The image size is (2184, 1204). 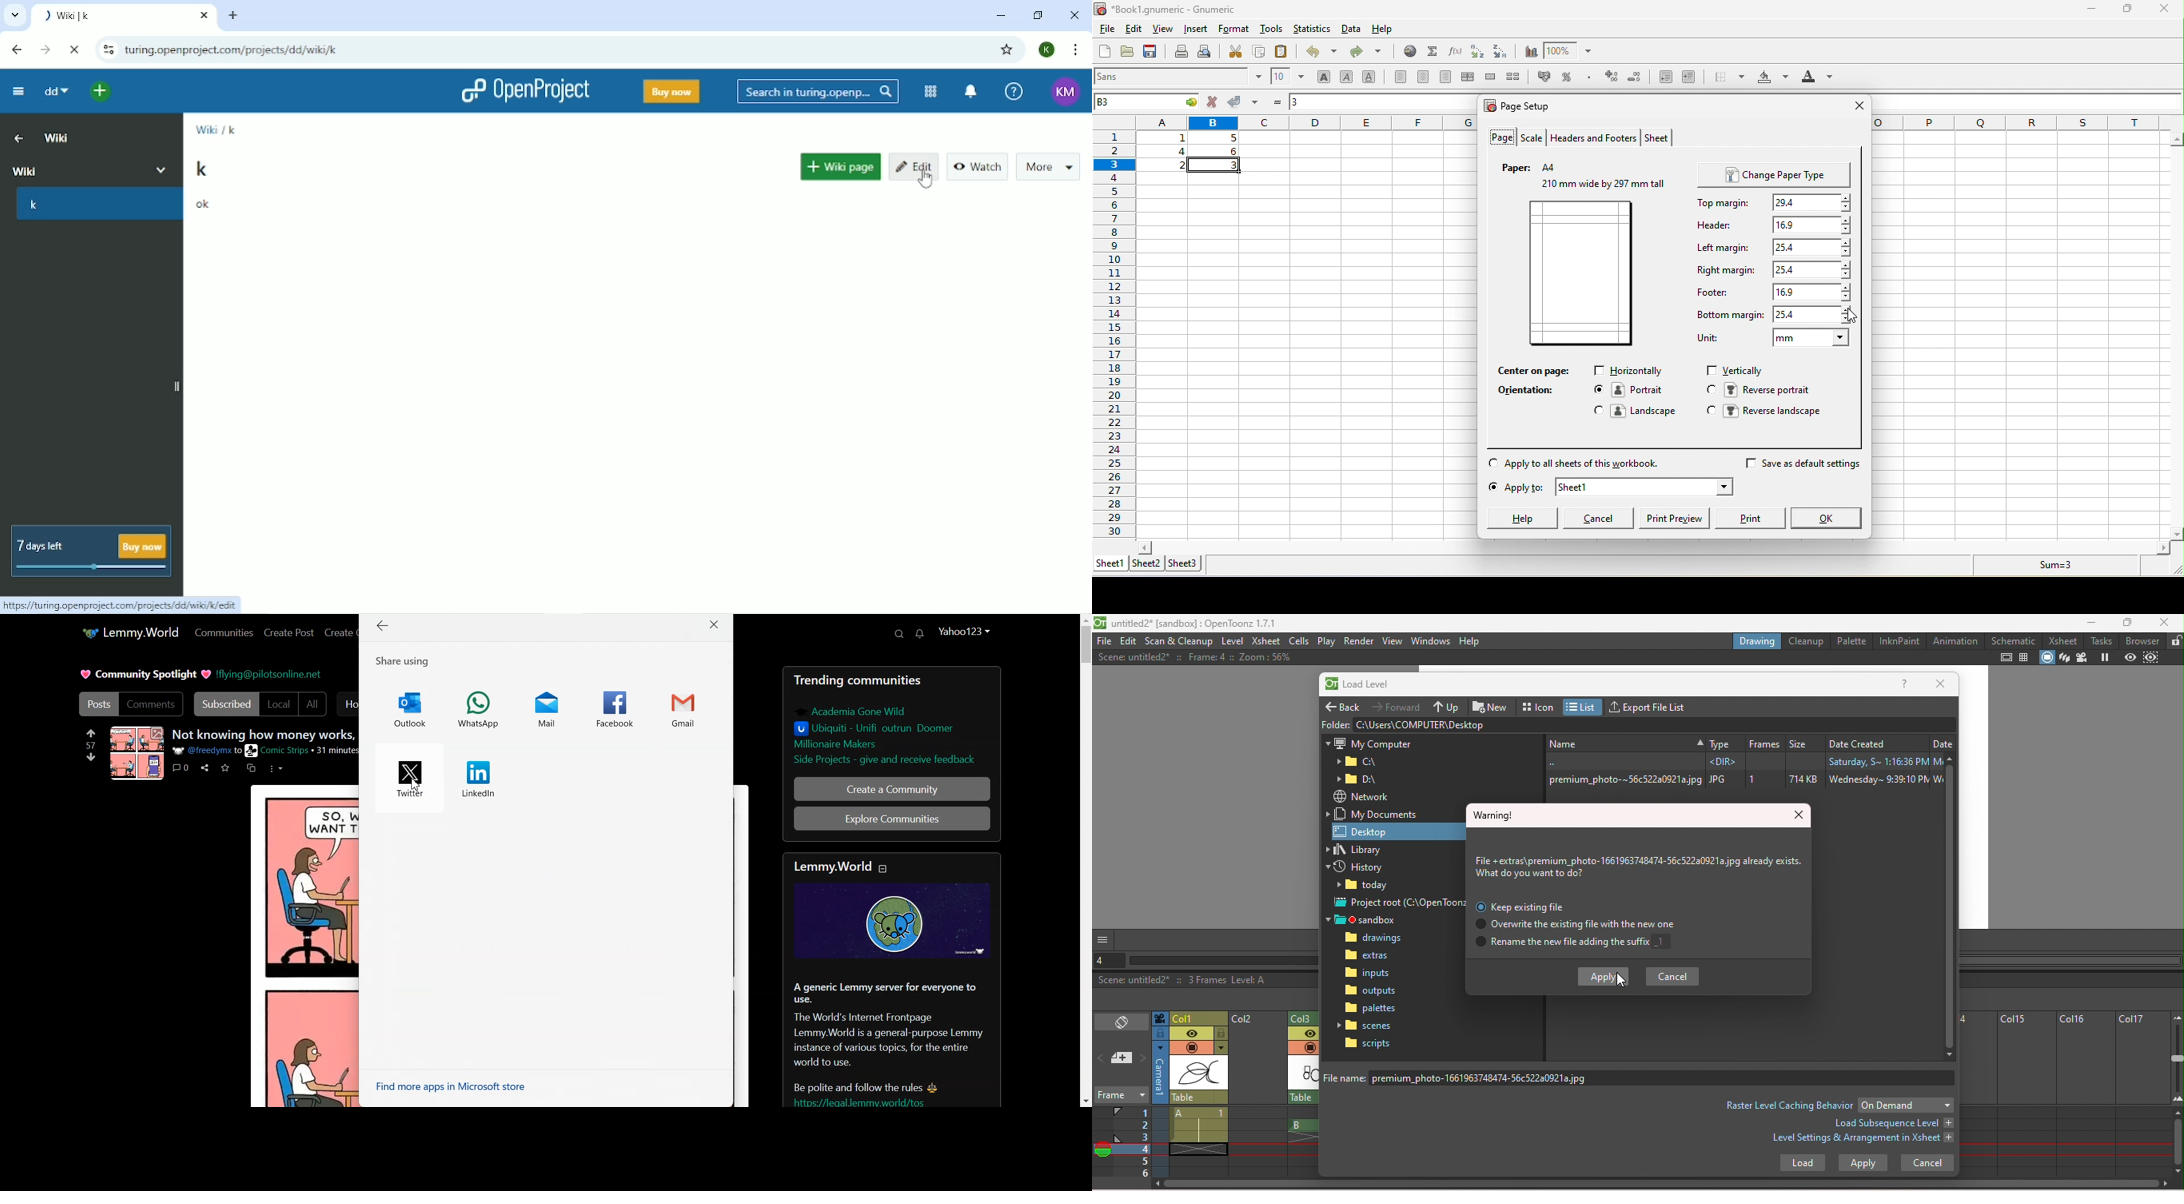 What do you see at coordinates (1208, 52) in the screenshot?
I see `print preview` at bounding box center [1208, 52].